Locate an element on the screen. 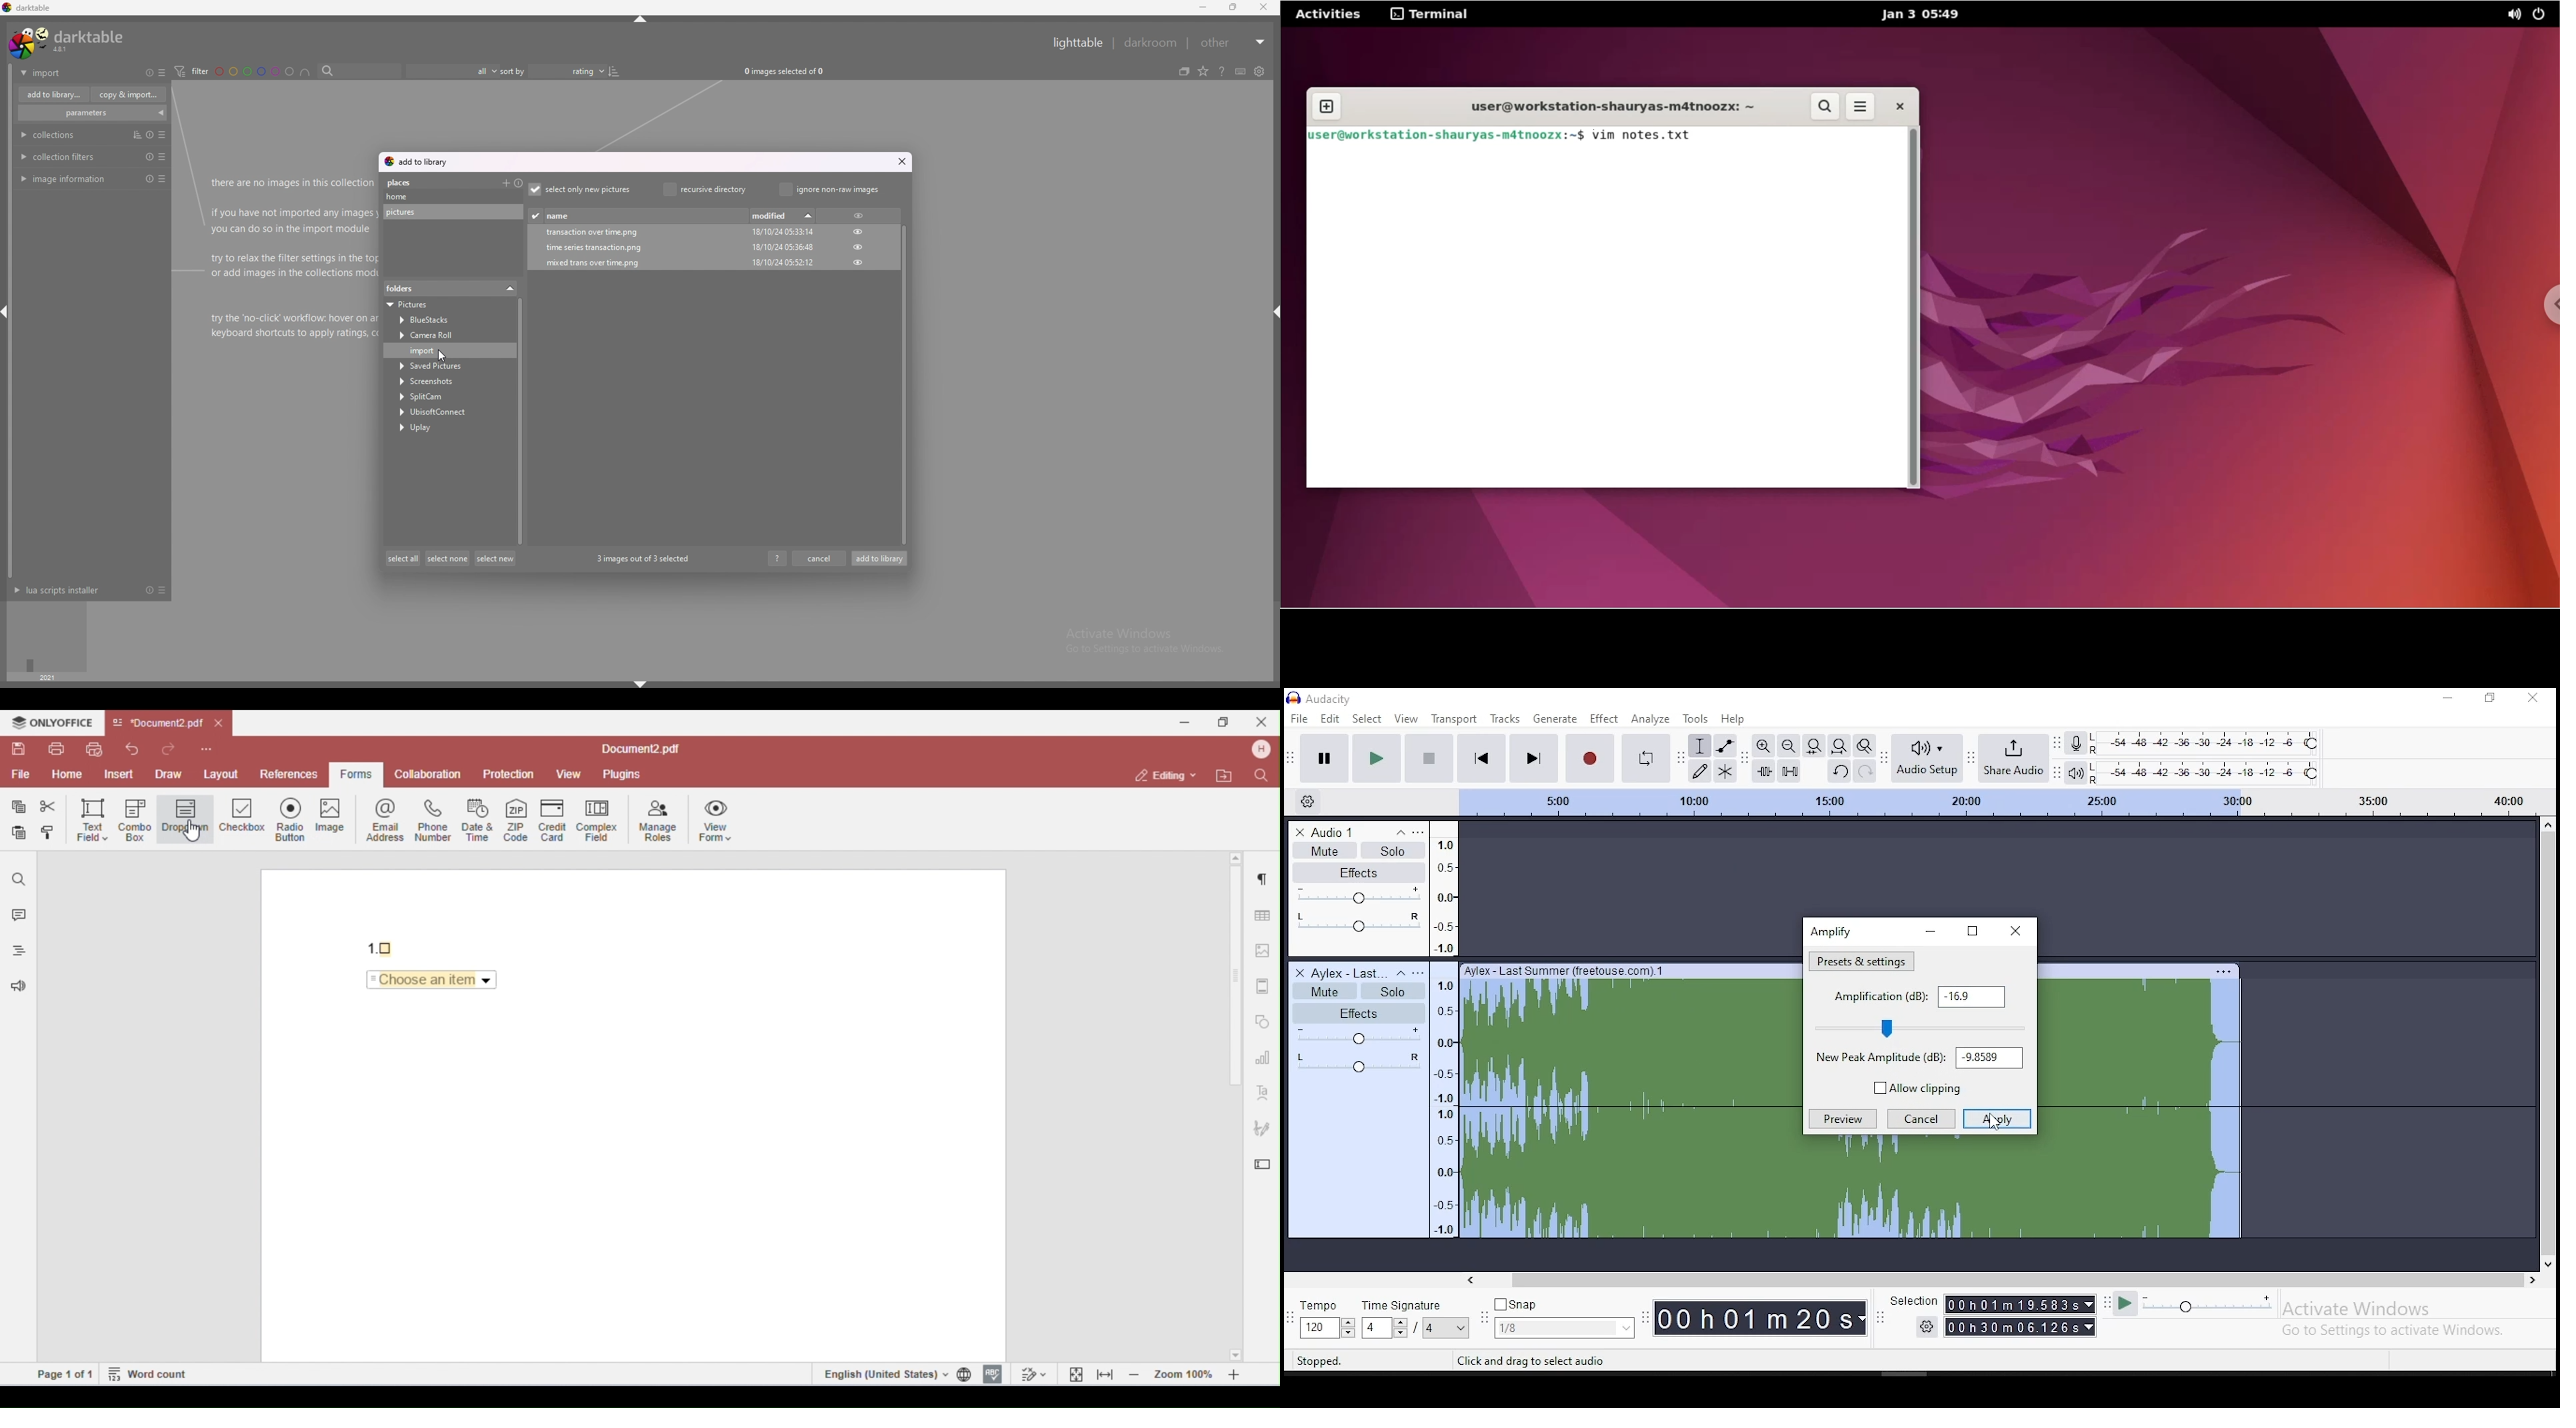  selection is located at coordinates (1913, 1302).